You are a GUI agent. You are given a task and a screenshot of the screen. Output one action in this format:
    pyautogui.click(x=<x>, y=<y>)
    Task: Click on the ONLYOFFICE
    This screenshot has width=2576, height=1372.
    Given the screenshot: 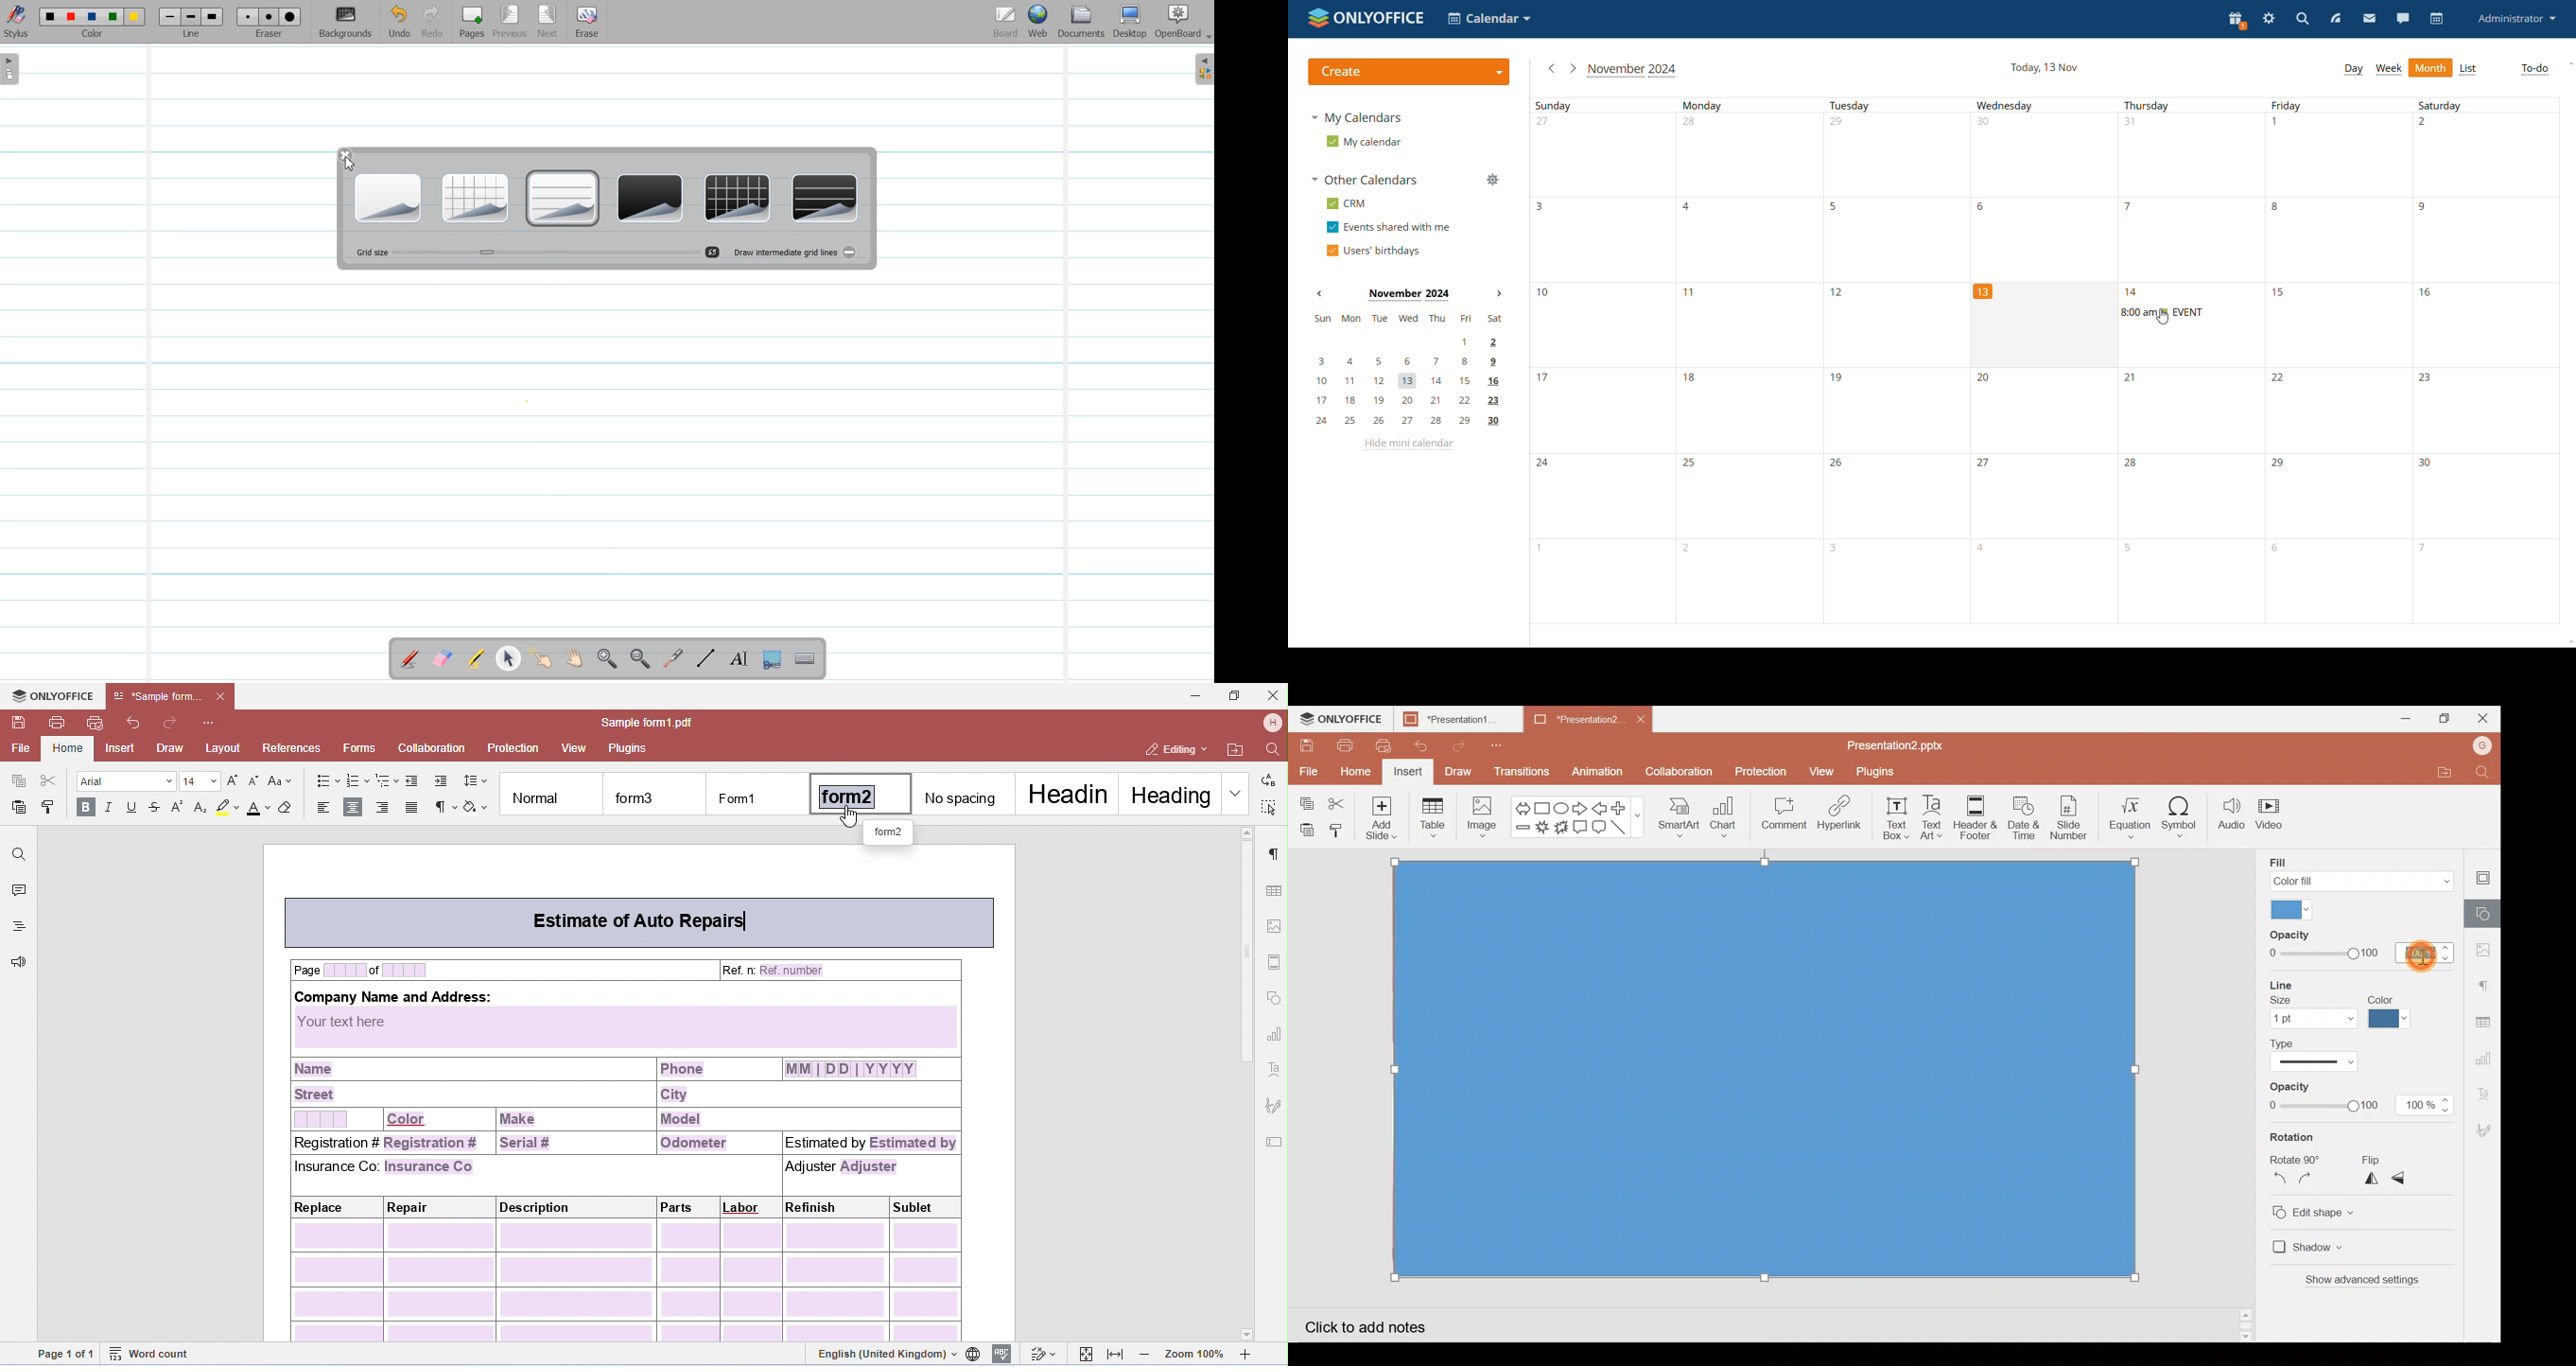 What is the action you would take?
    pyautogui.click(x=1341, y=718)
    